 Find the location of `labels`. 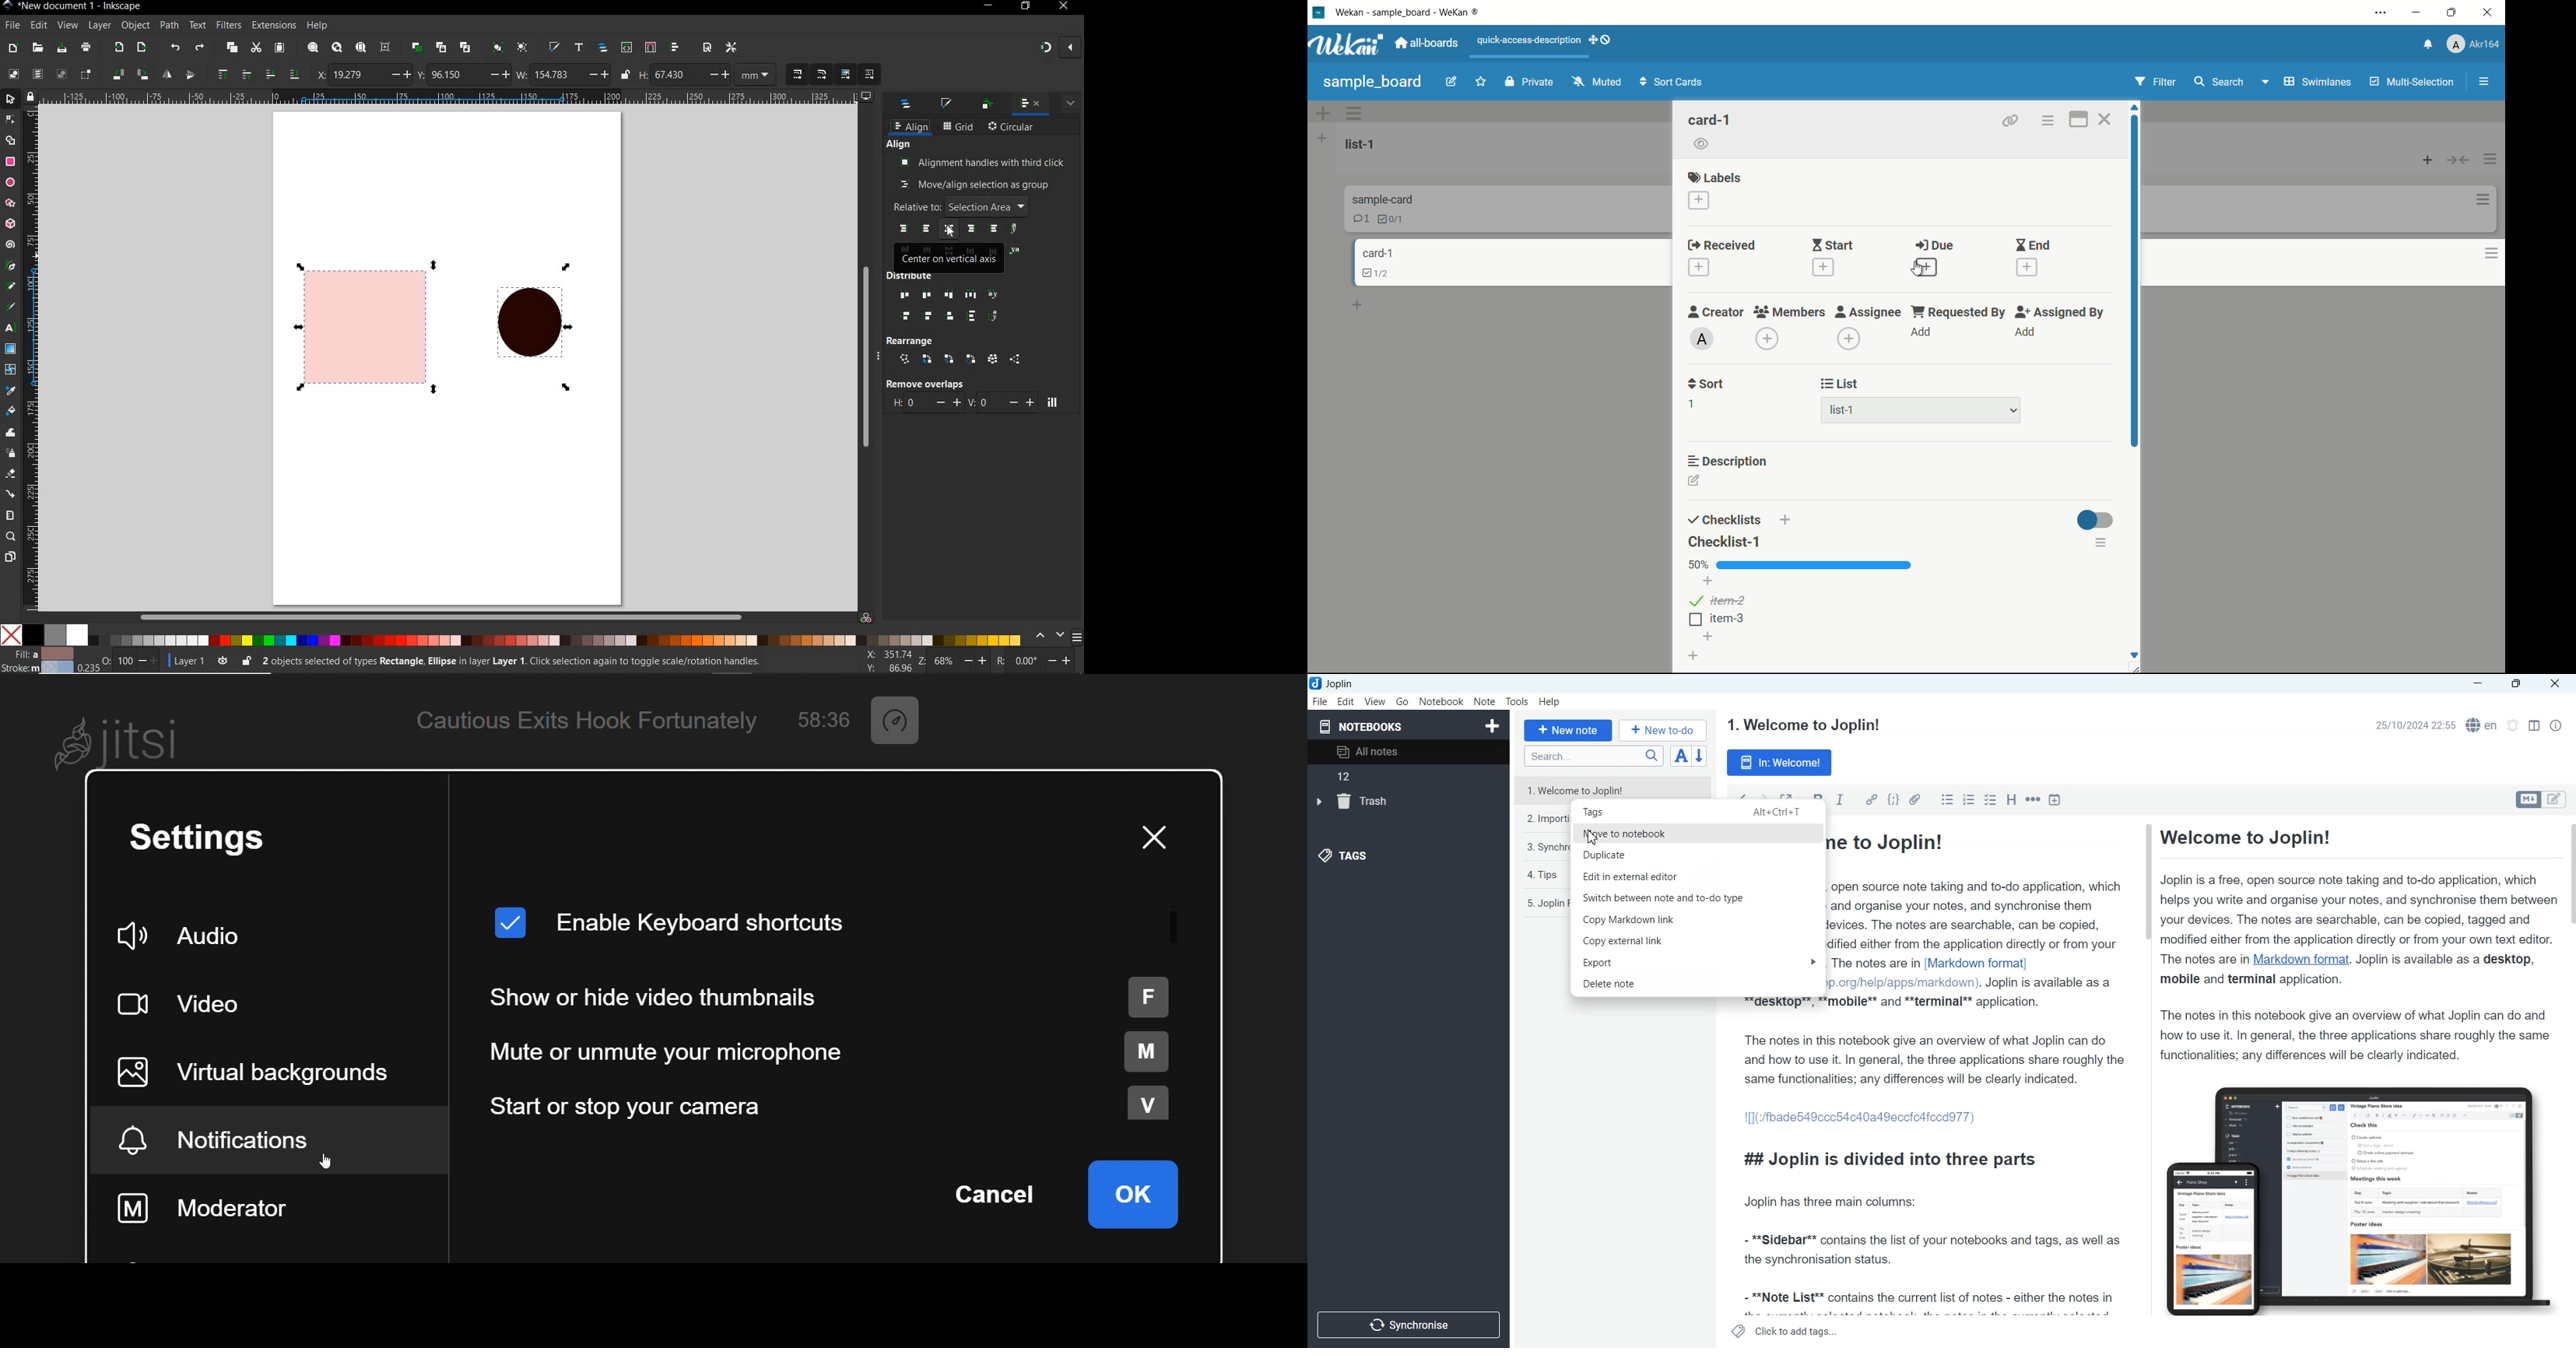

labels is located at coordinates (1715, 177).